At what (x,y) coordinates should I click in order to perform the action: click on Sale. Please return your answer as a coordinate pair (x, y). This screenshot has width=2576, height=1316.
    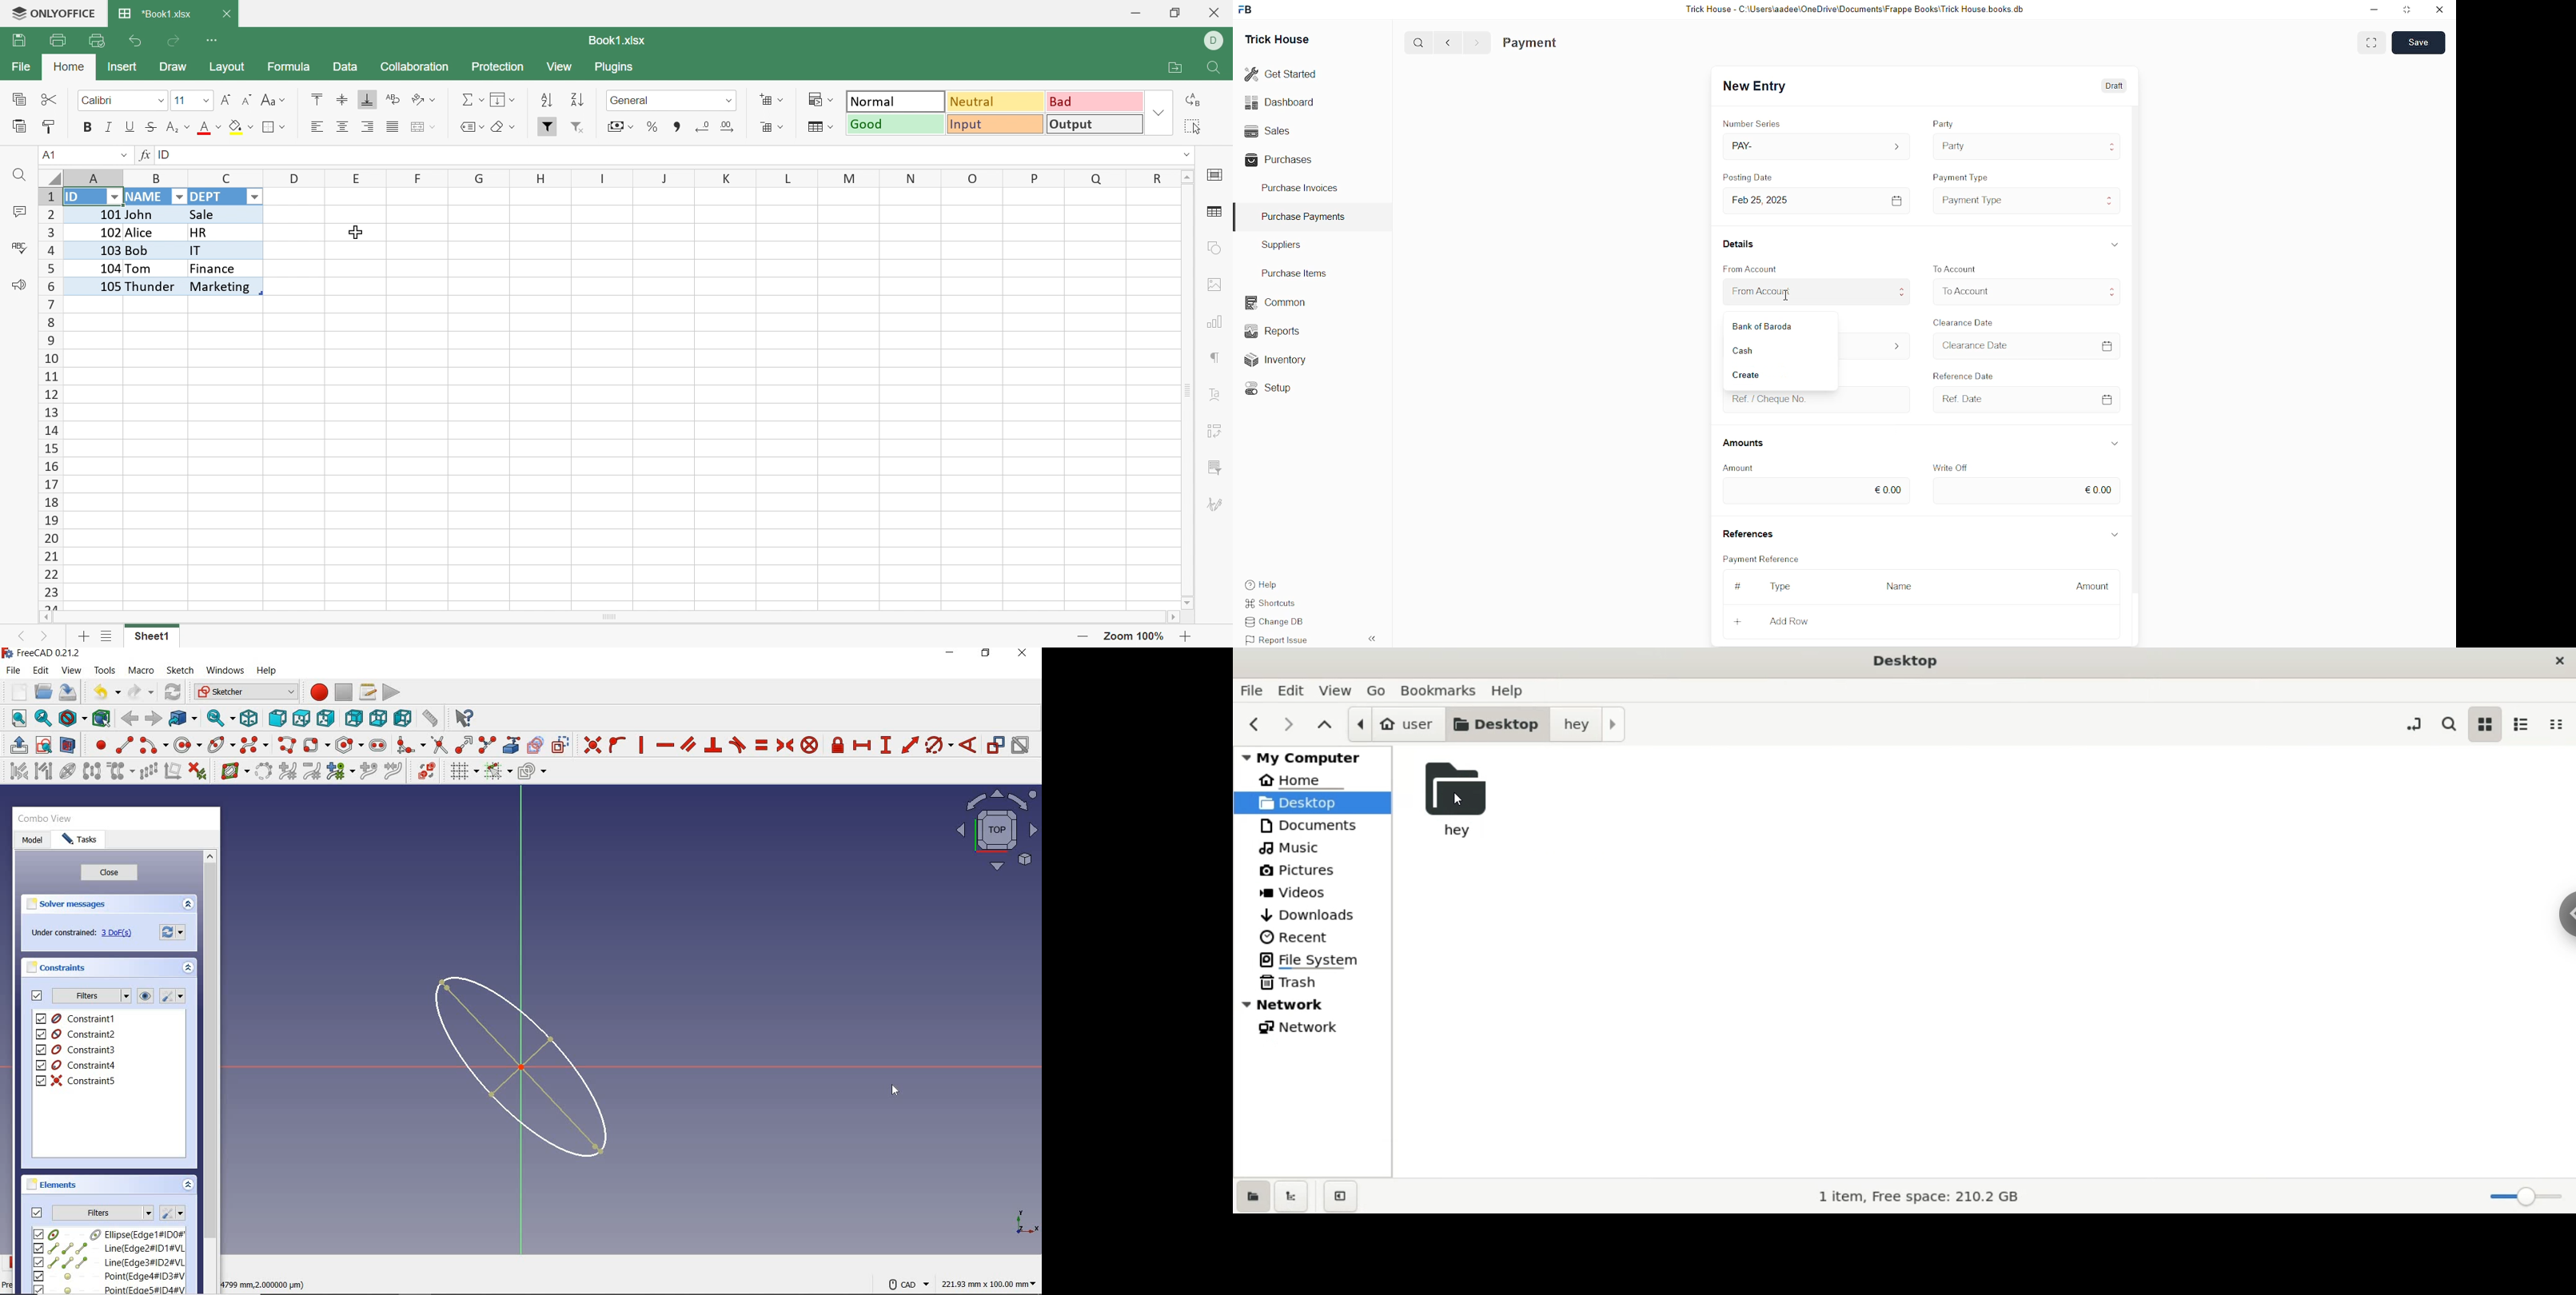
    Looking at the image, I should click on (209, 214).